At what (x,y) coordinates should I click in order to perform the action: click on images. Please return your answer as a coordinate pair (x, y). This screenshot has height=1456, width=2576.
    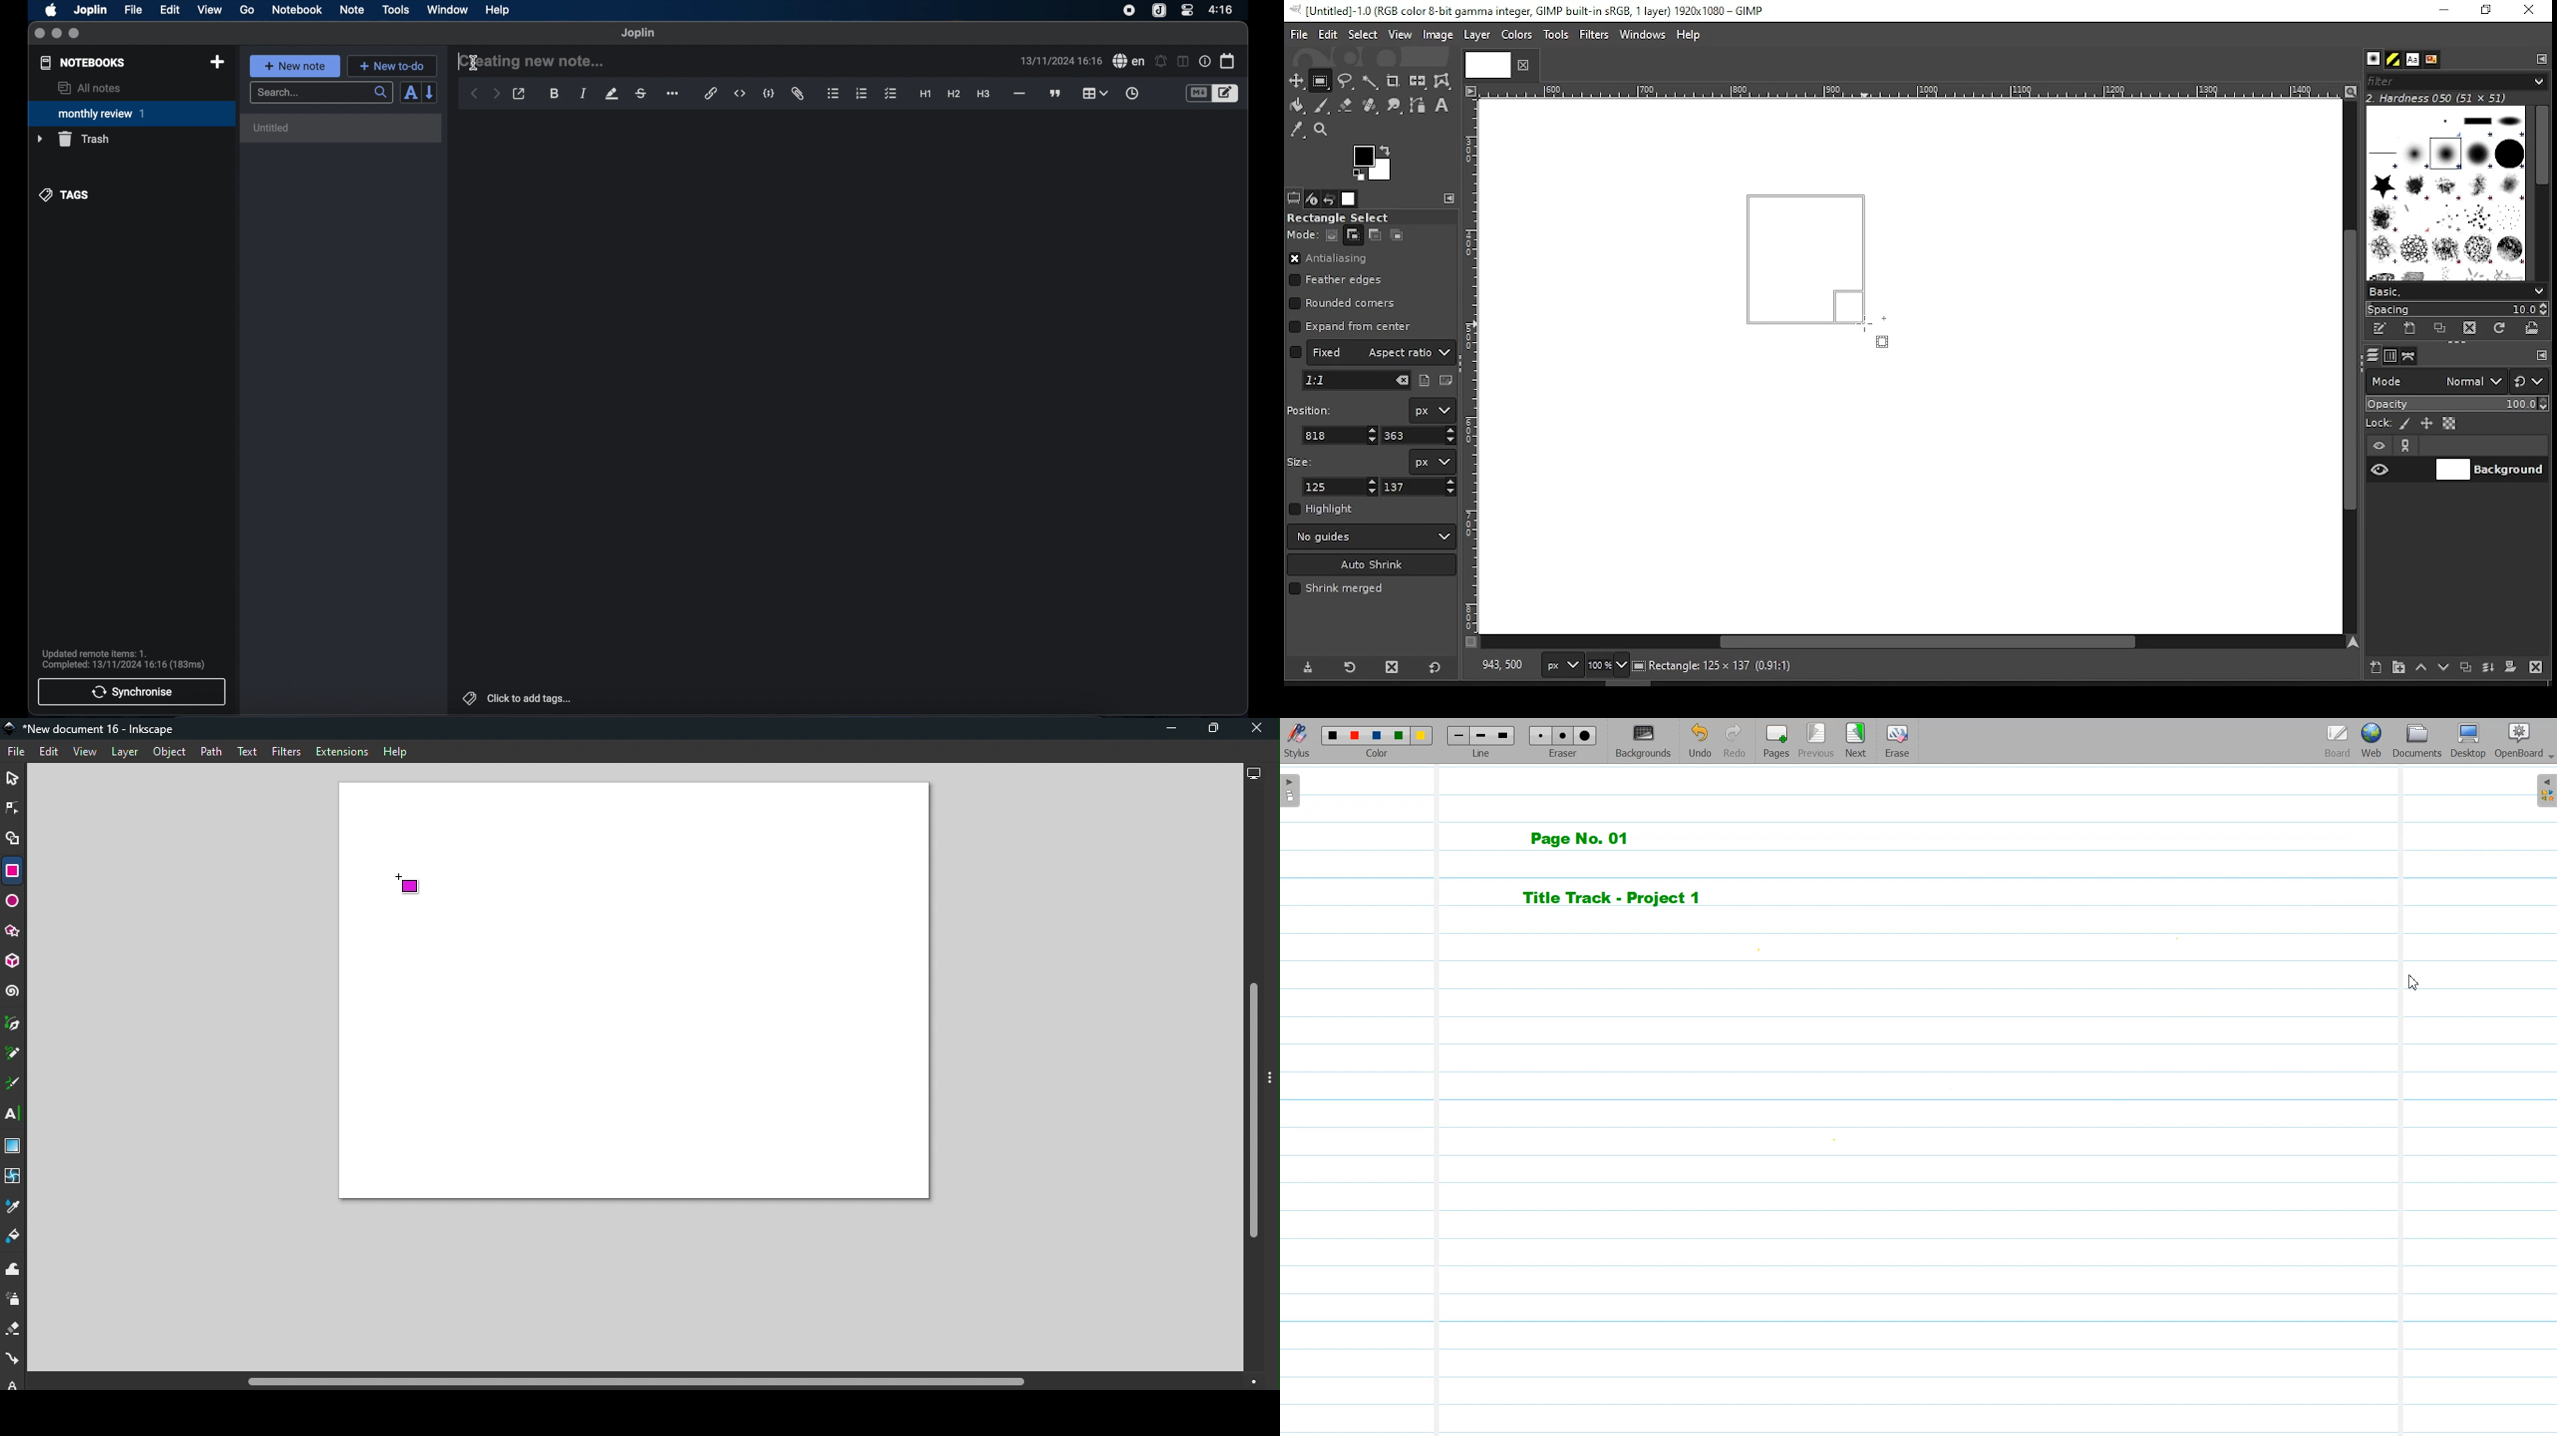
    Looking at the image, I should click on (1350, 199).